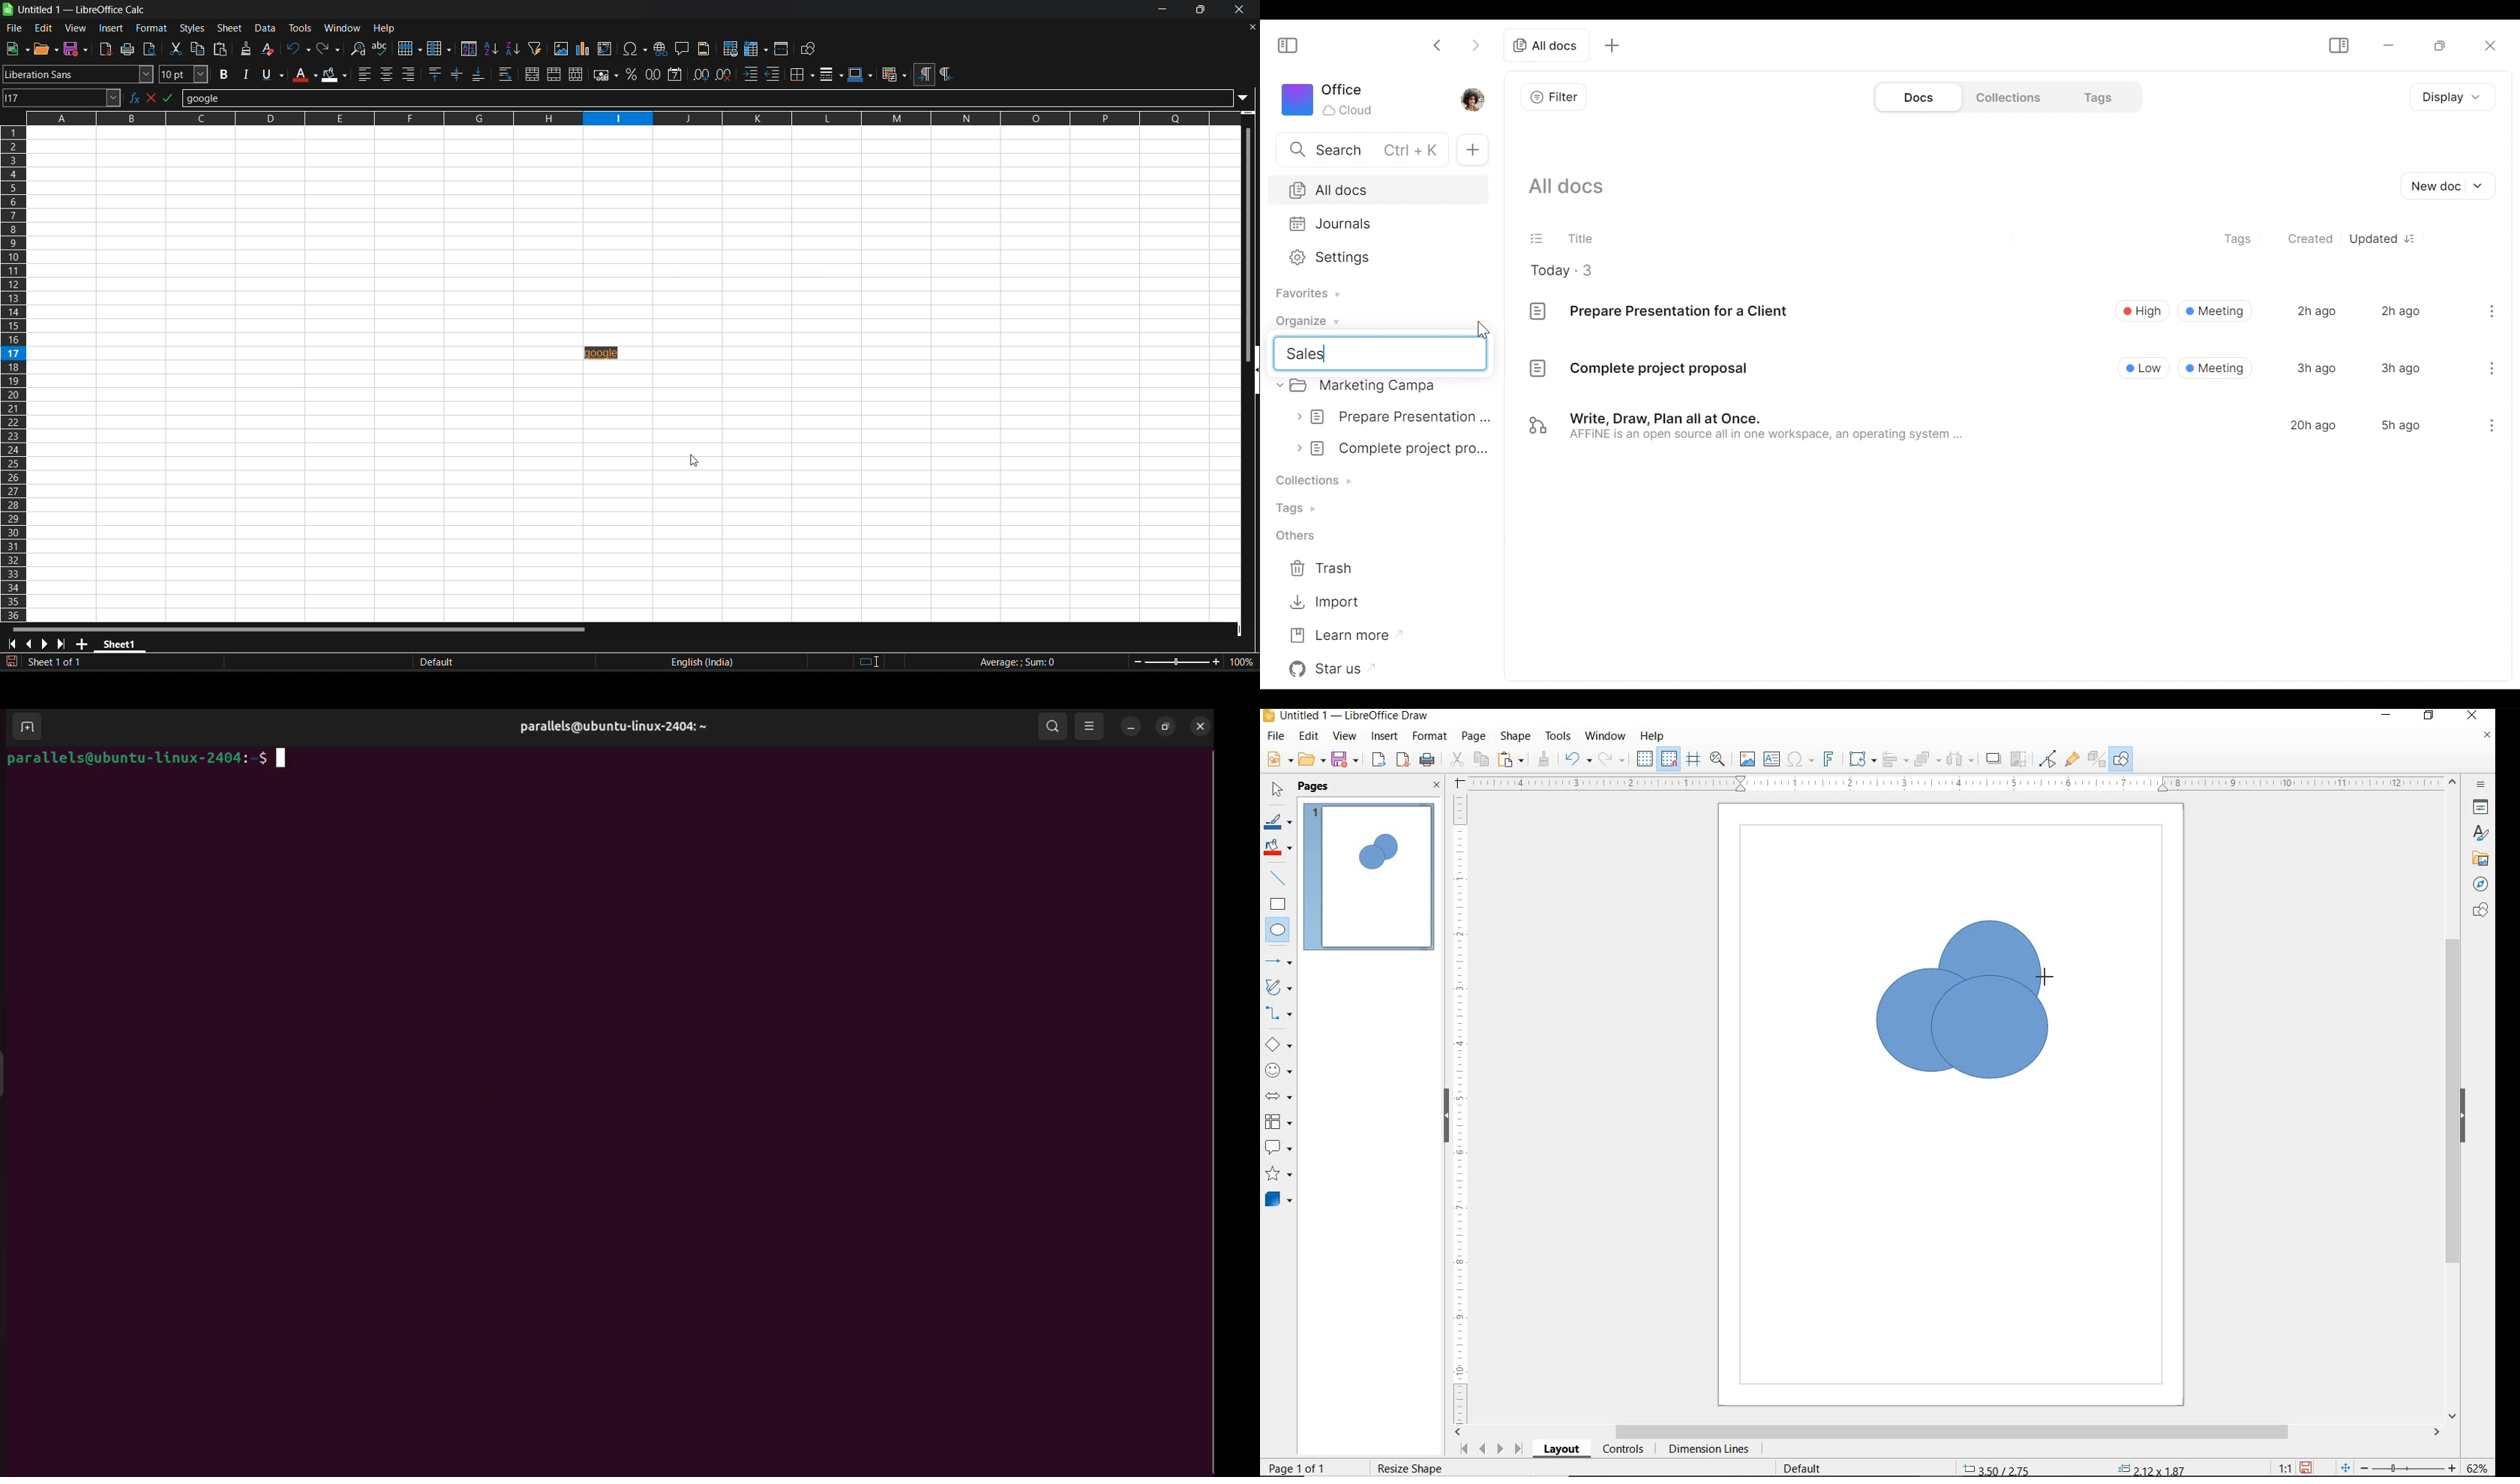 This screenshot has height=1484, width=2520. What do you see at coordinates (1202, 1084) in the screenshot?
I see `Scrollbar` at bounding box center [1202, 1084].